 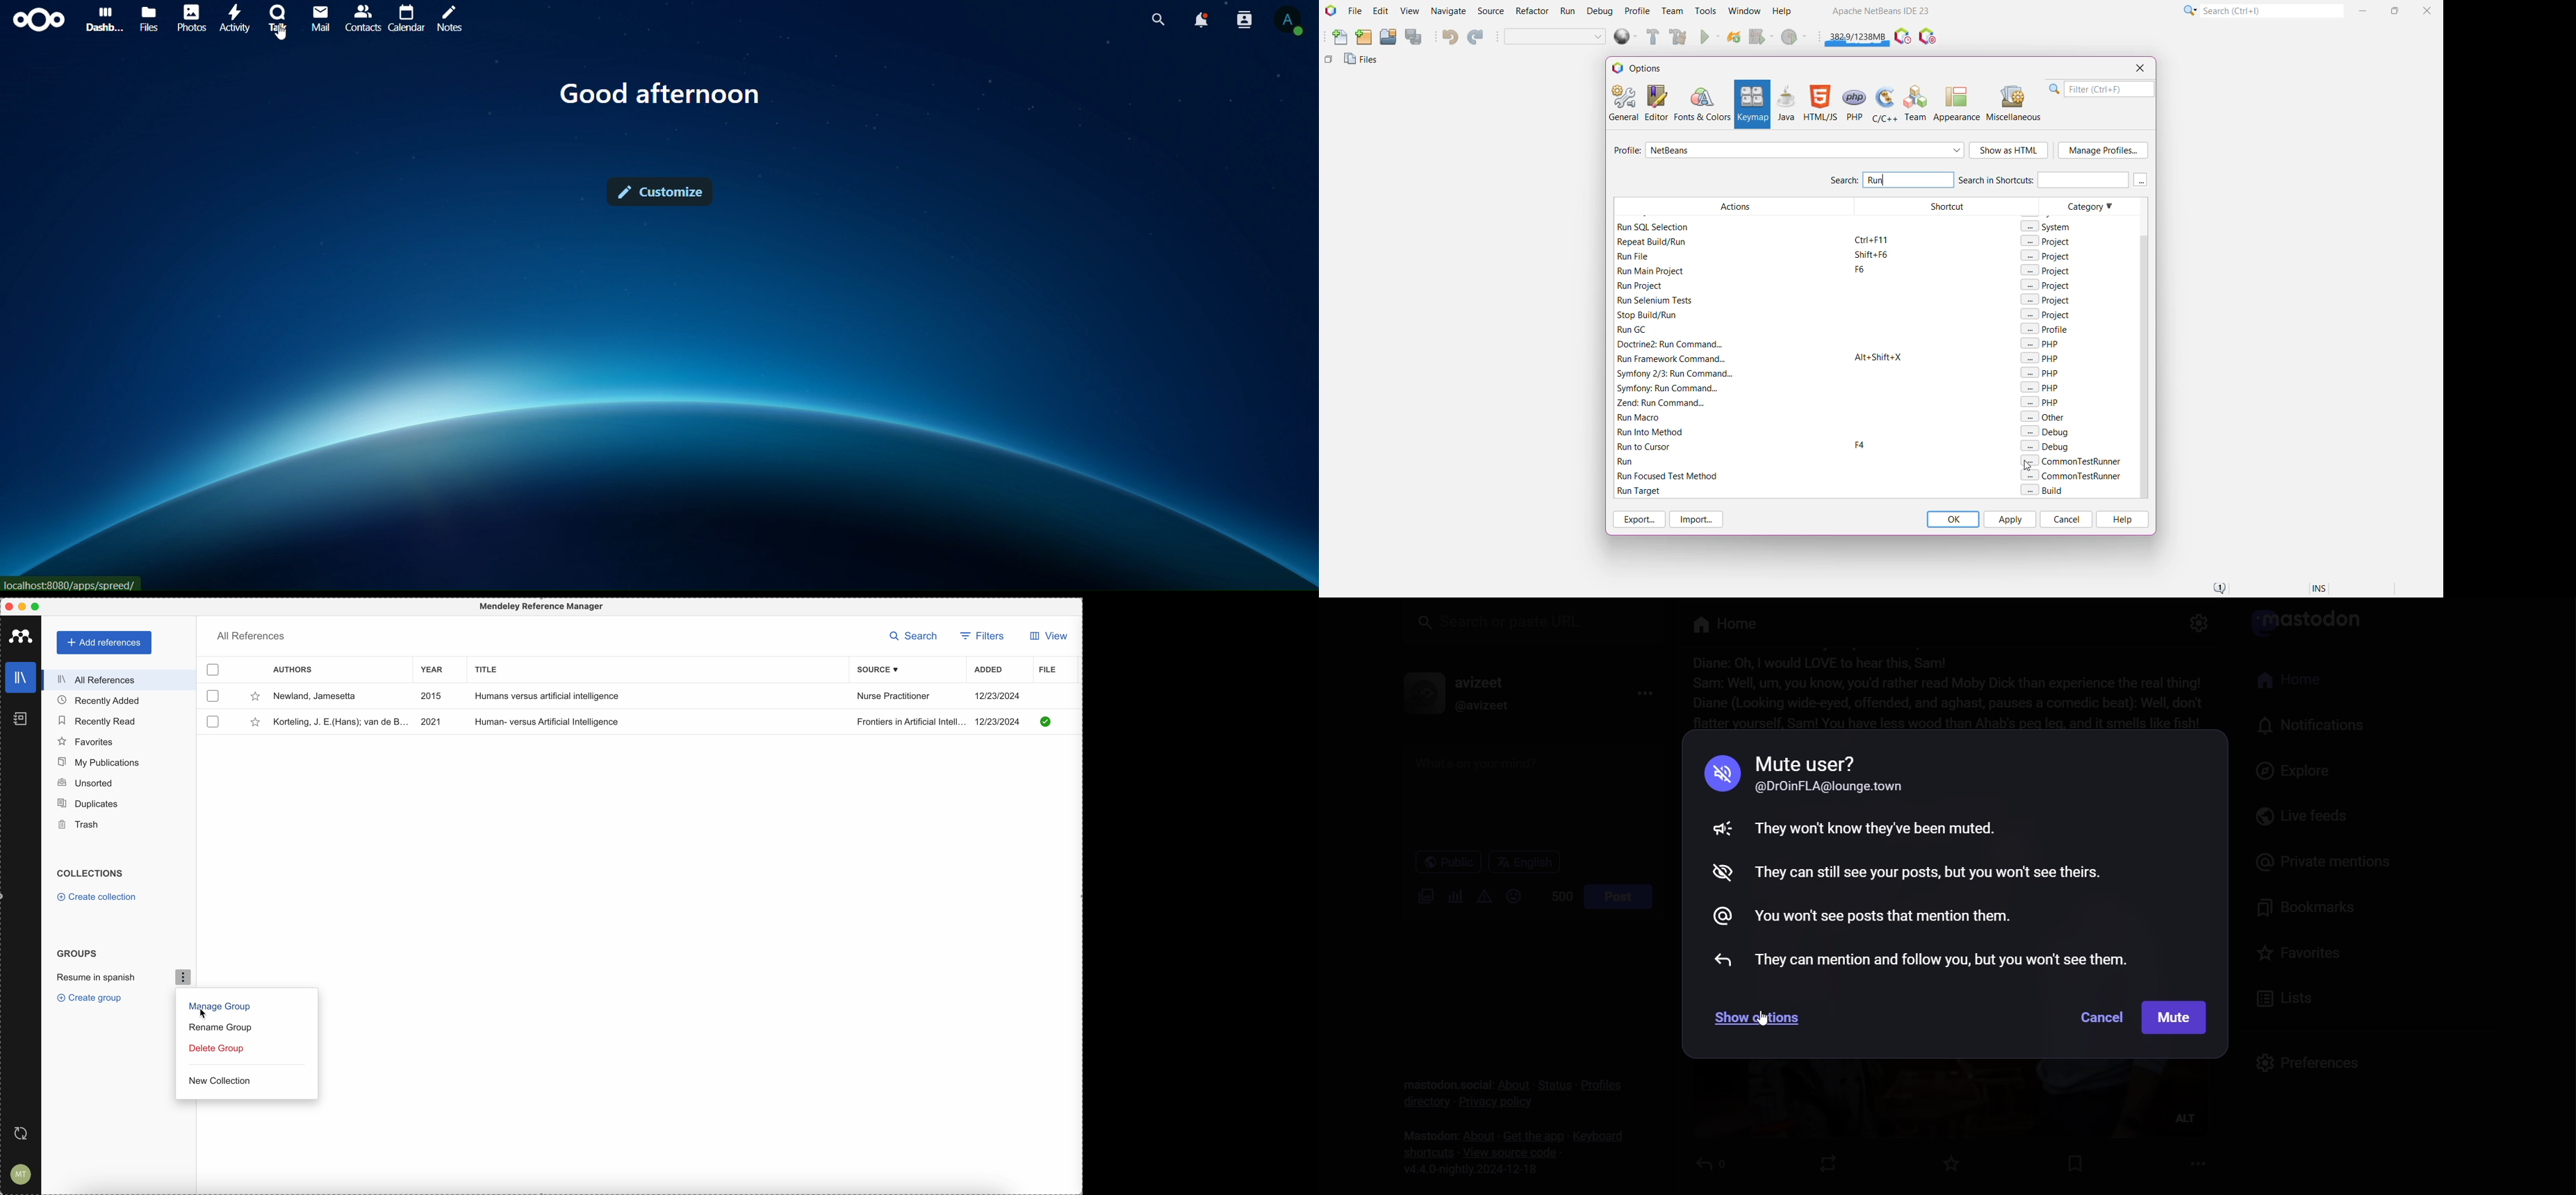 What do you see at coordinates (7, 605) in the screenshot?
I see `close program` at bounding box center [7, 605].